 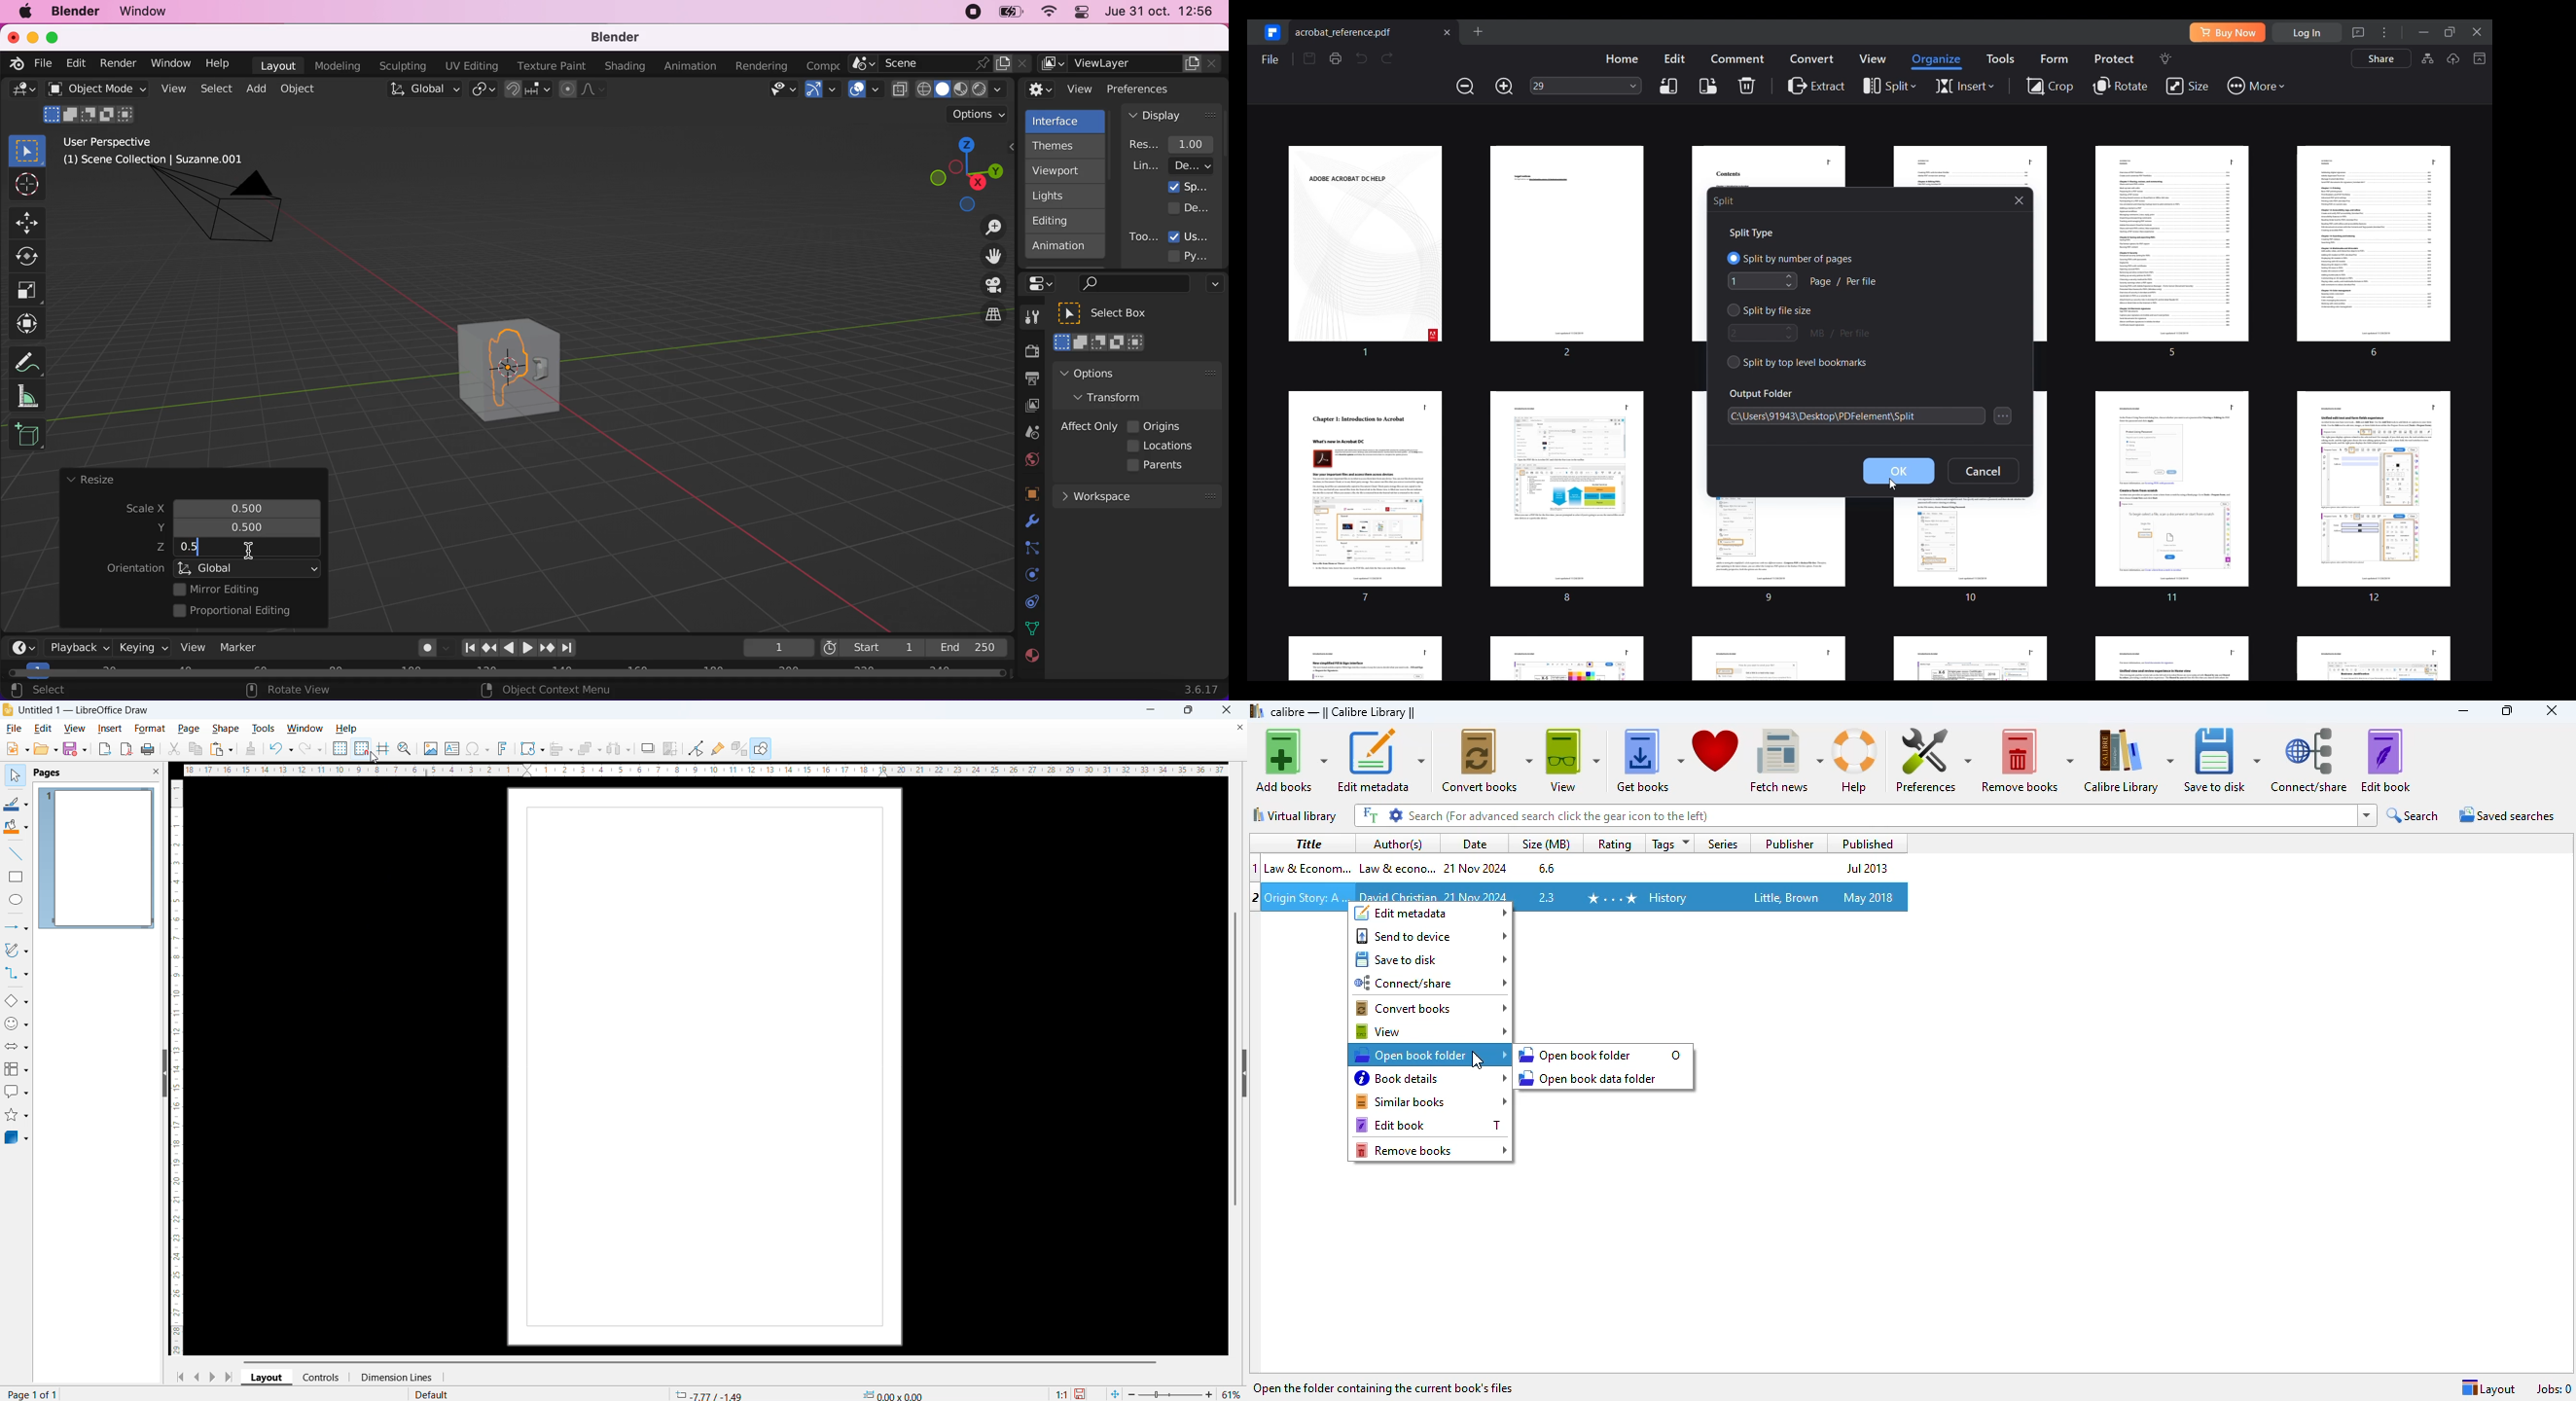 What do you see at coordinates (90, 480) in the screenshot?
I see `resize` at bounding box center [90, 480].